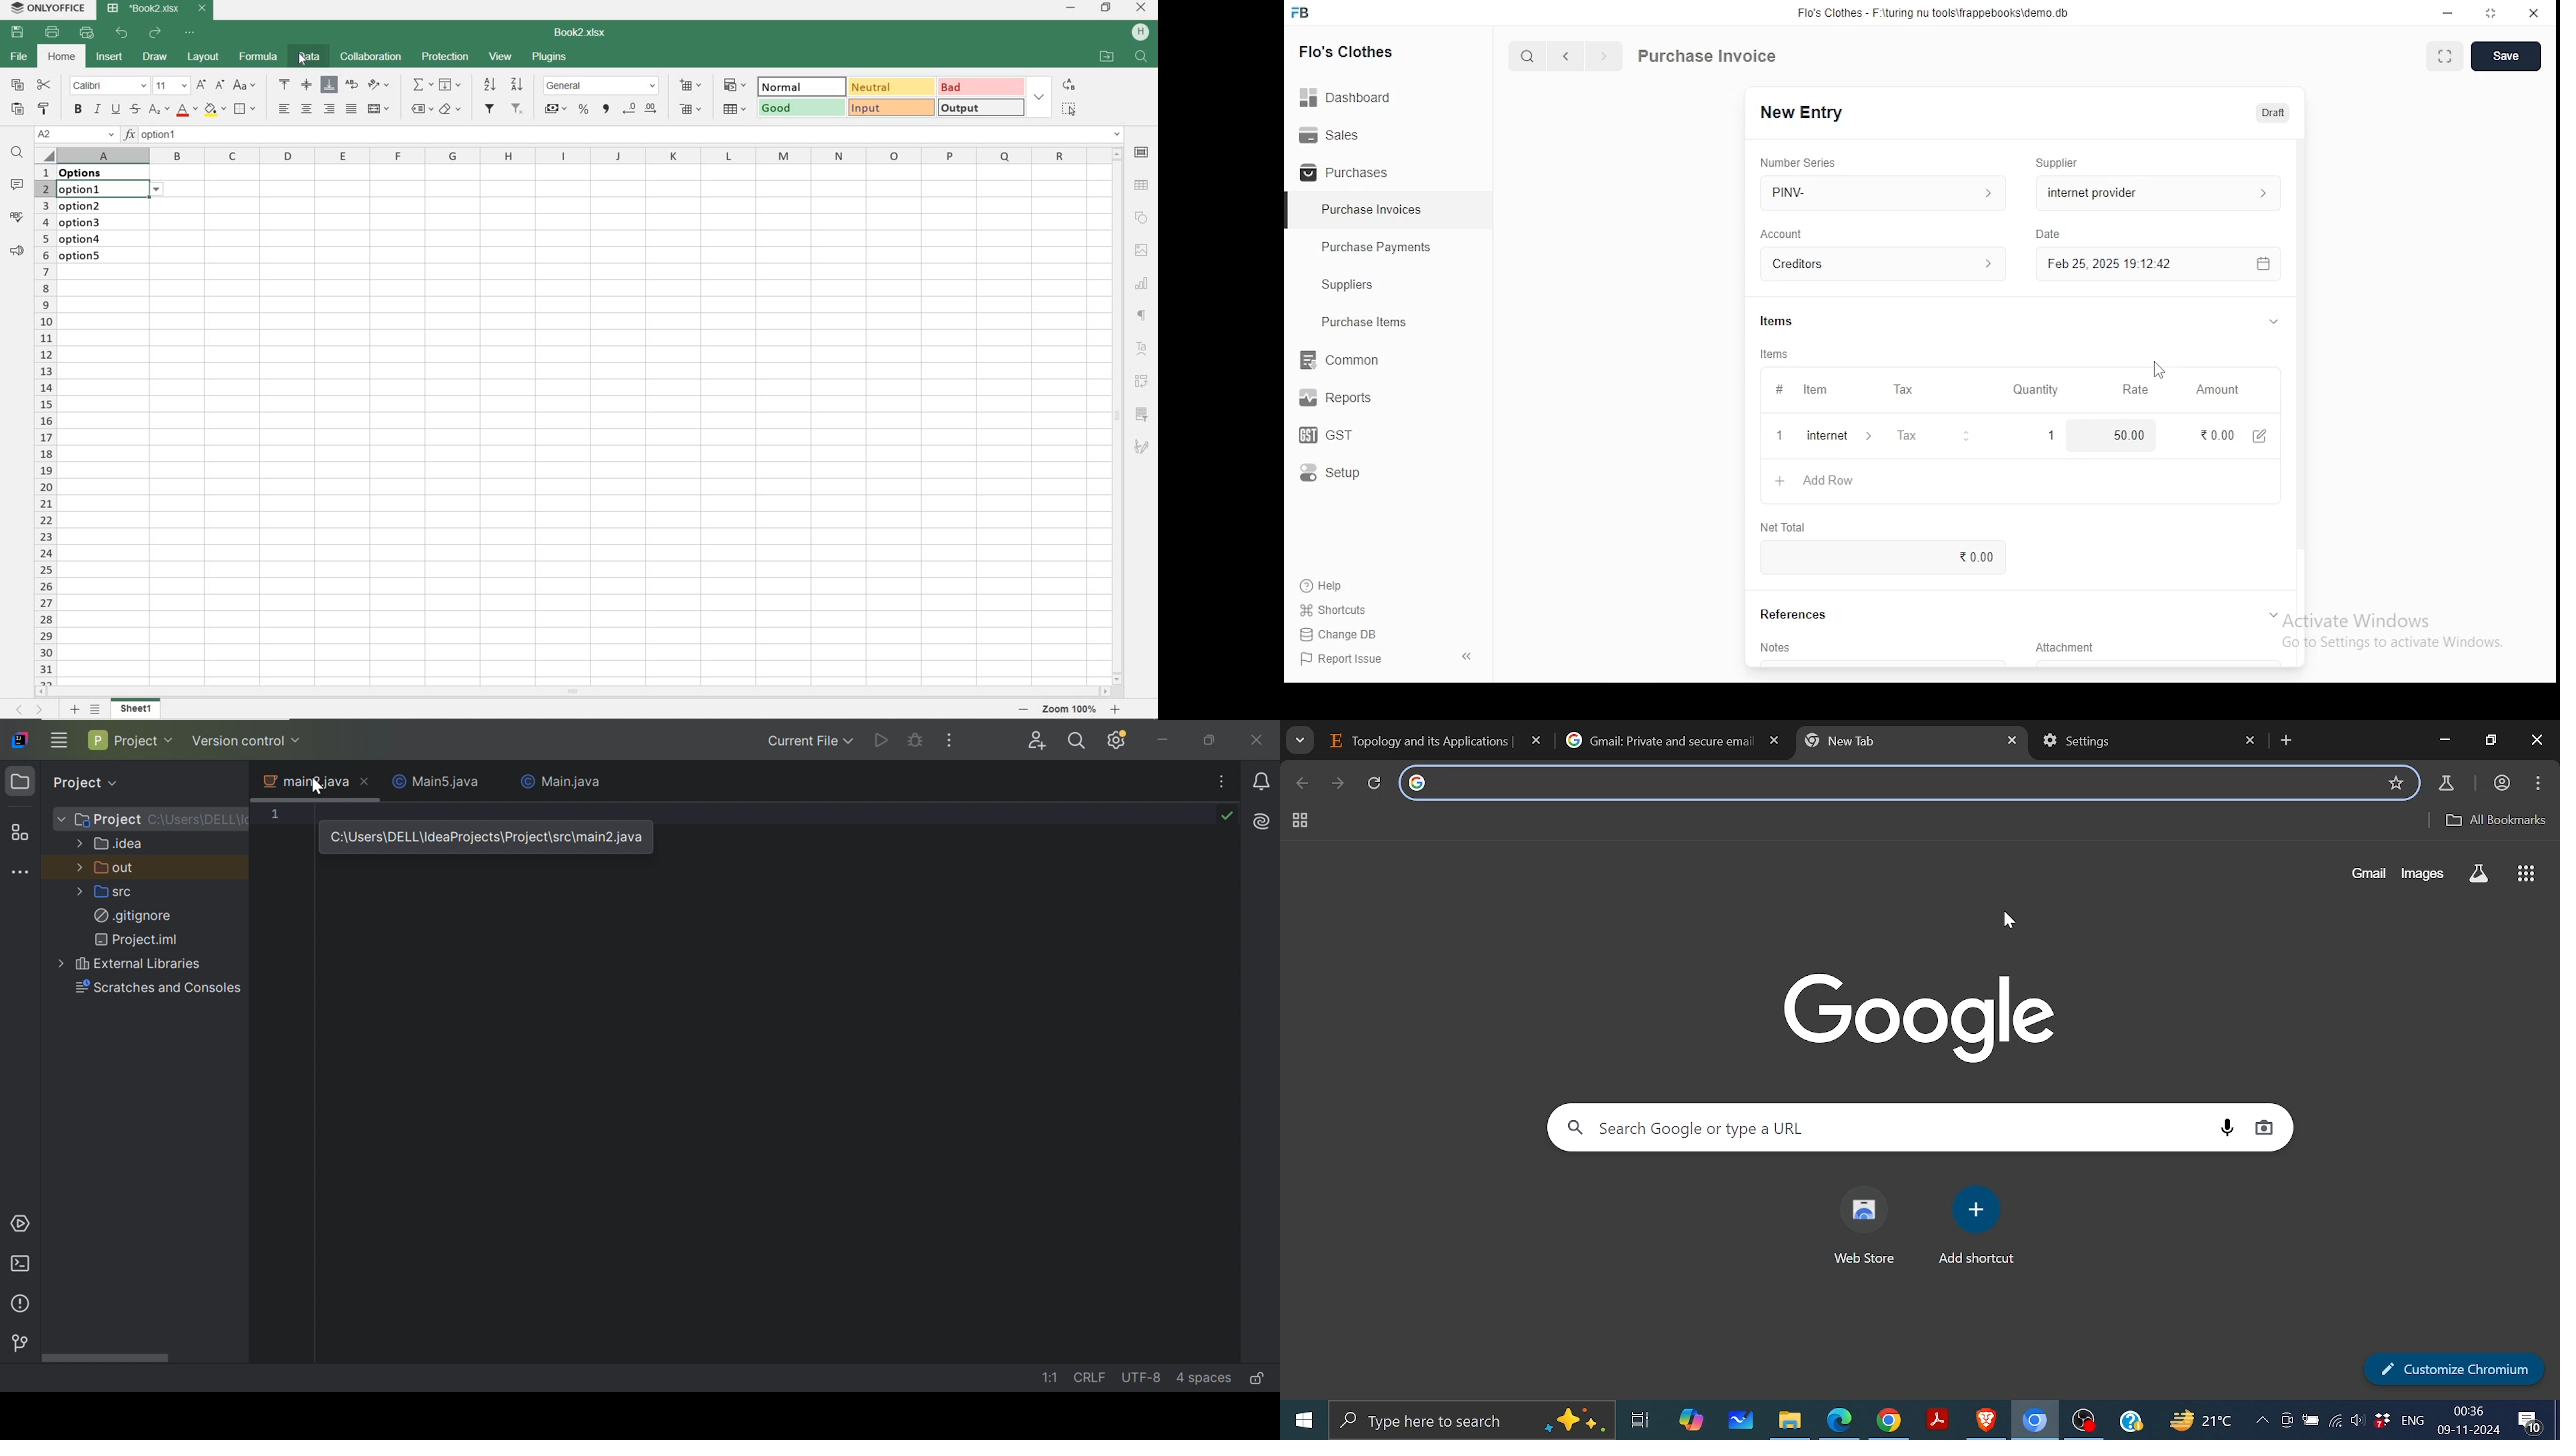 Image resolution: width=2576 pixels, height=1456 pixels. What do you see at coordinates (1814, 391) in the screenshot?
I see `item` at bounding box center [1814, 391].